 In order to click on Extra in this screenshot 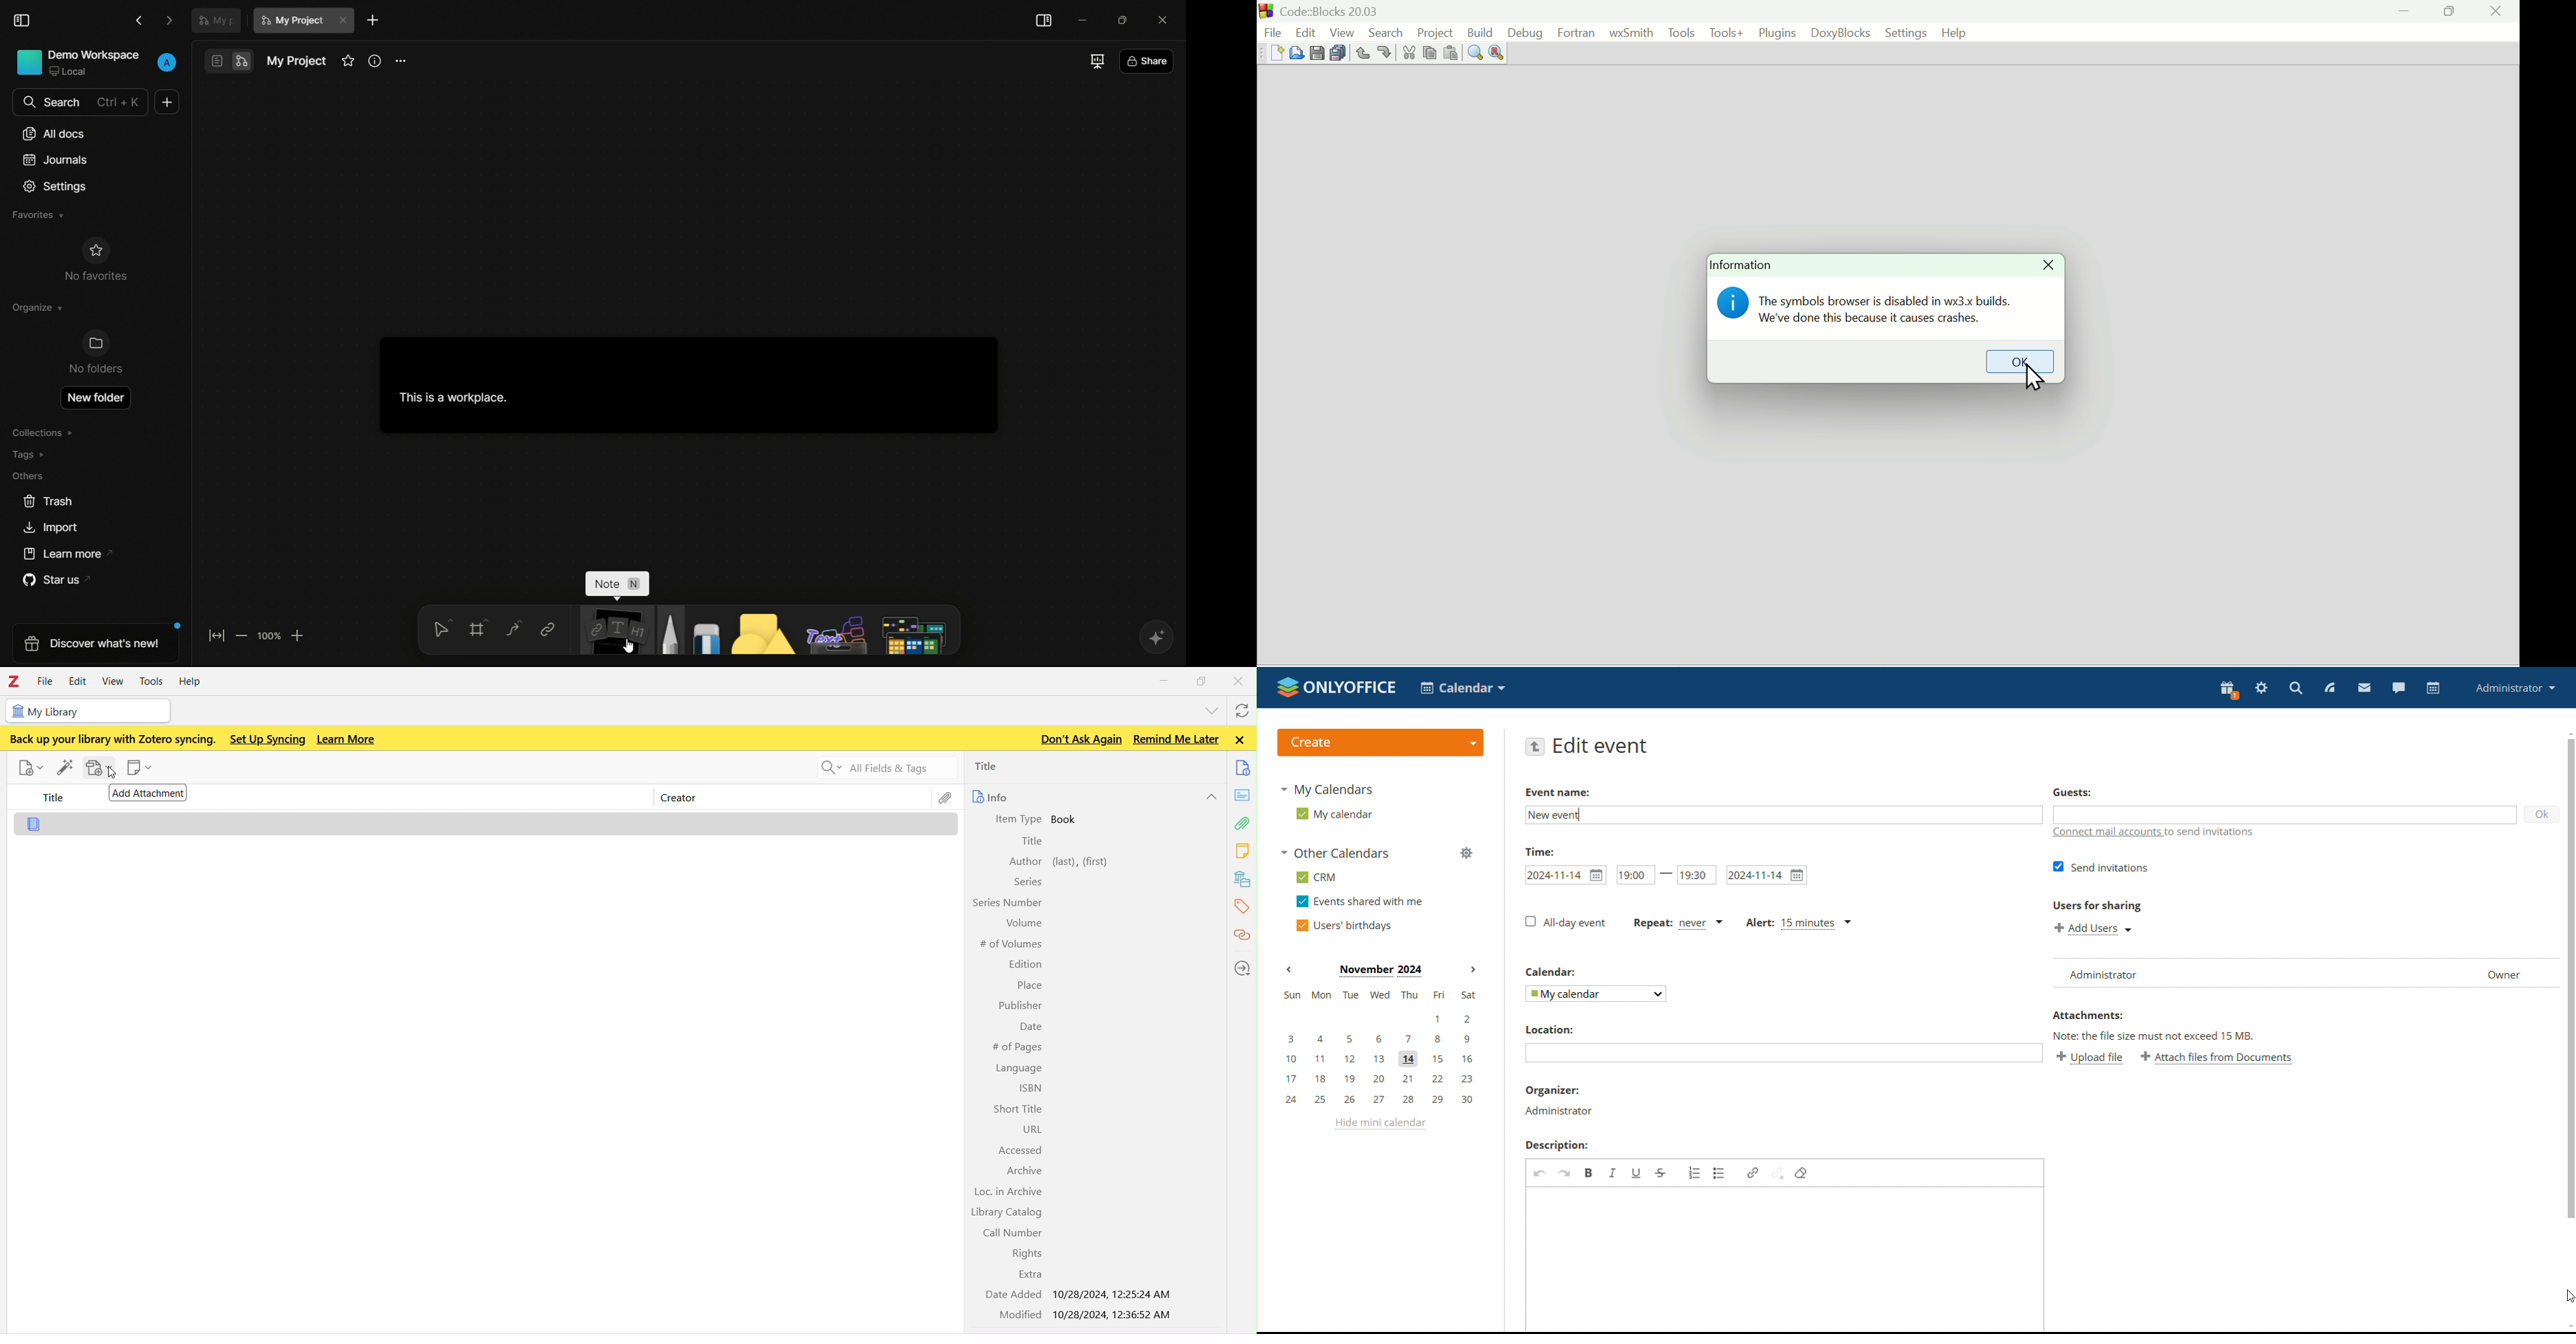, I will do `click(1026, 1274)`.